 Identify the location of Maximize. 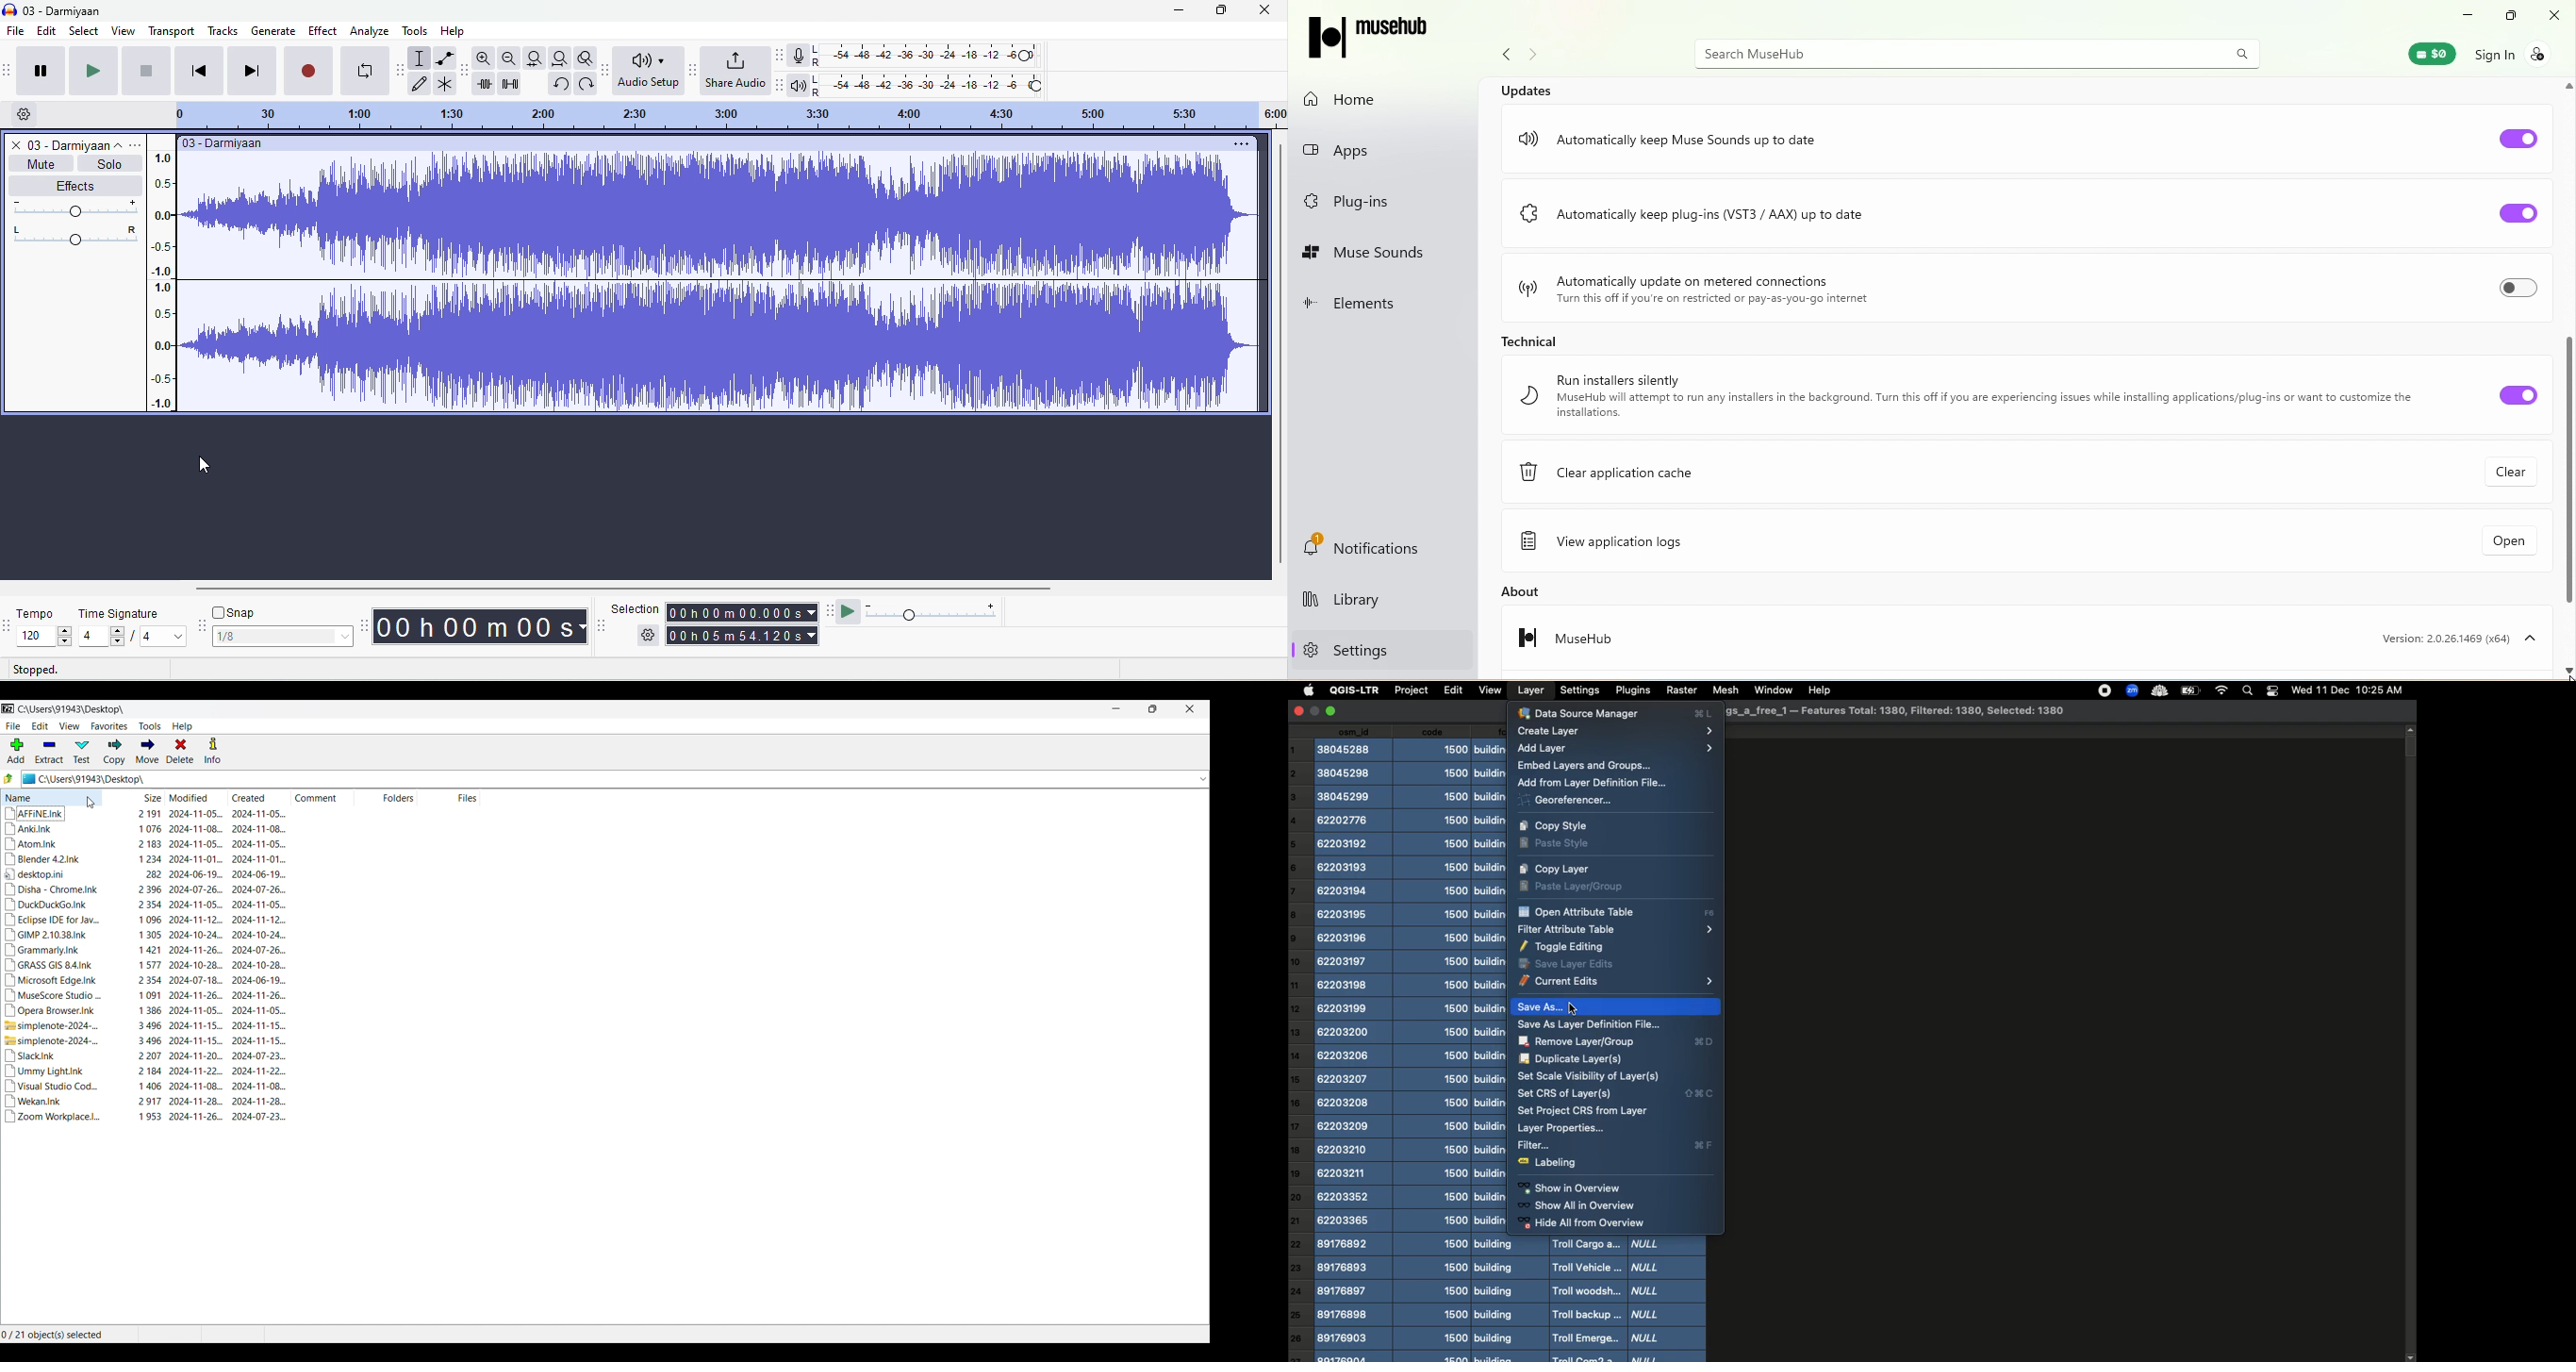
(2506, 16).